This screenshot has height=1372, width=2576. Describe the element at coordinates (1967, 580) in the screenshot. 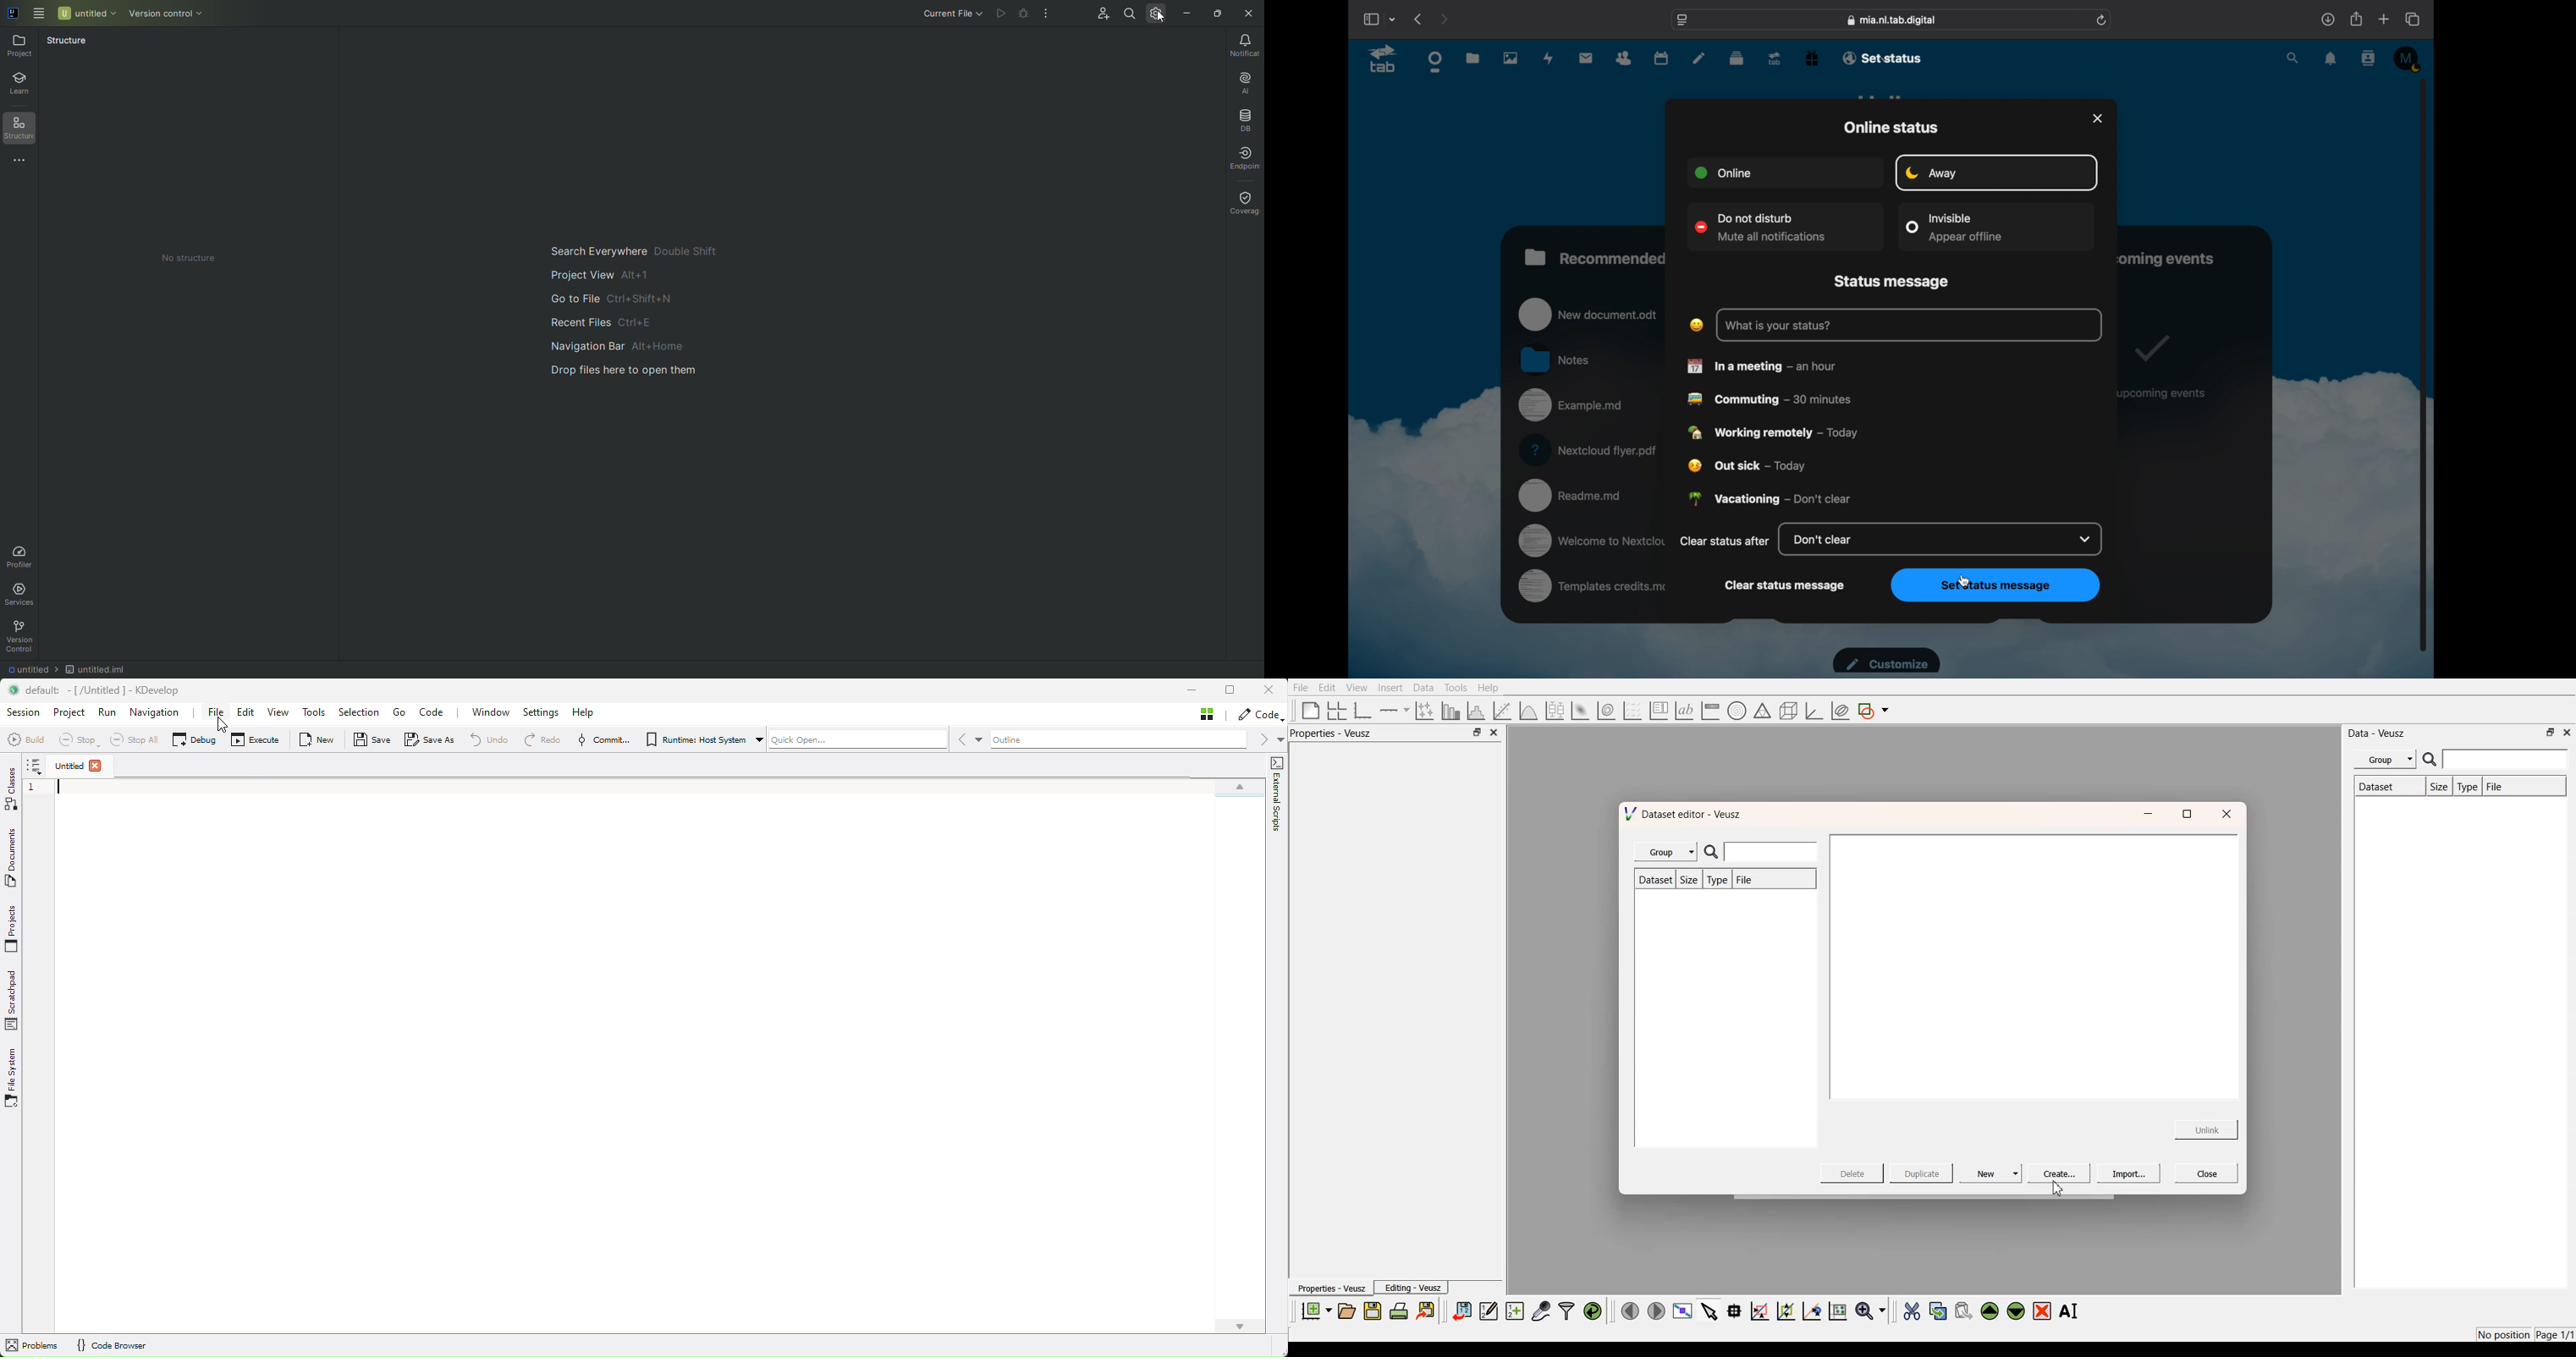

I see `cursor` at that location.